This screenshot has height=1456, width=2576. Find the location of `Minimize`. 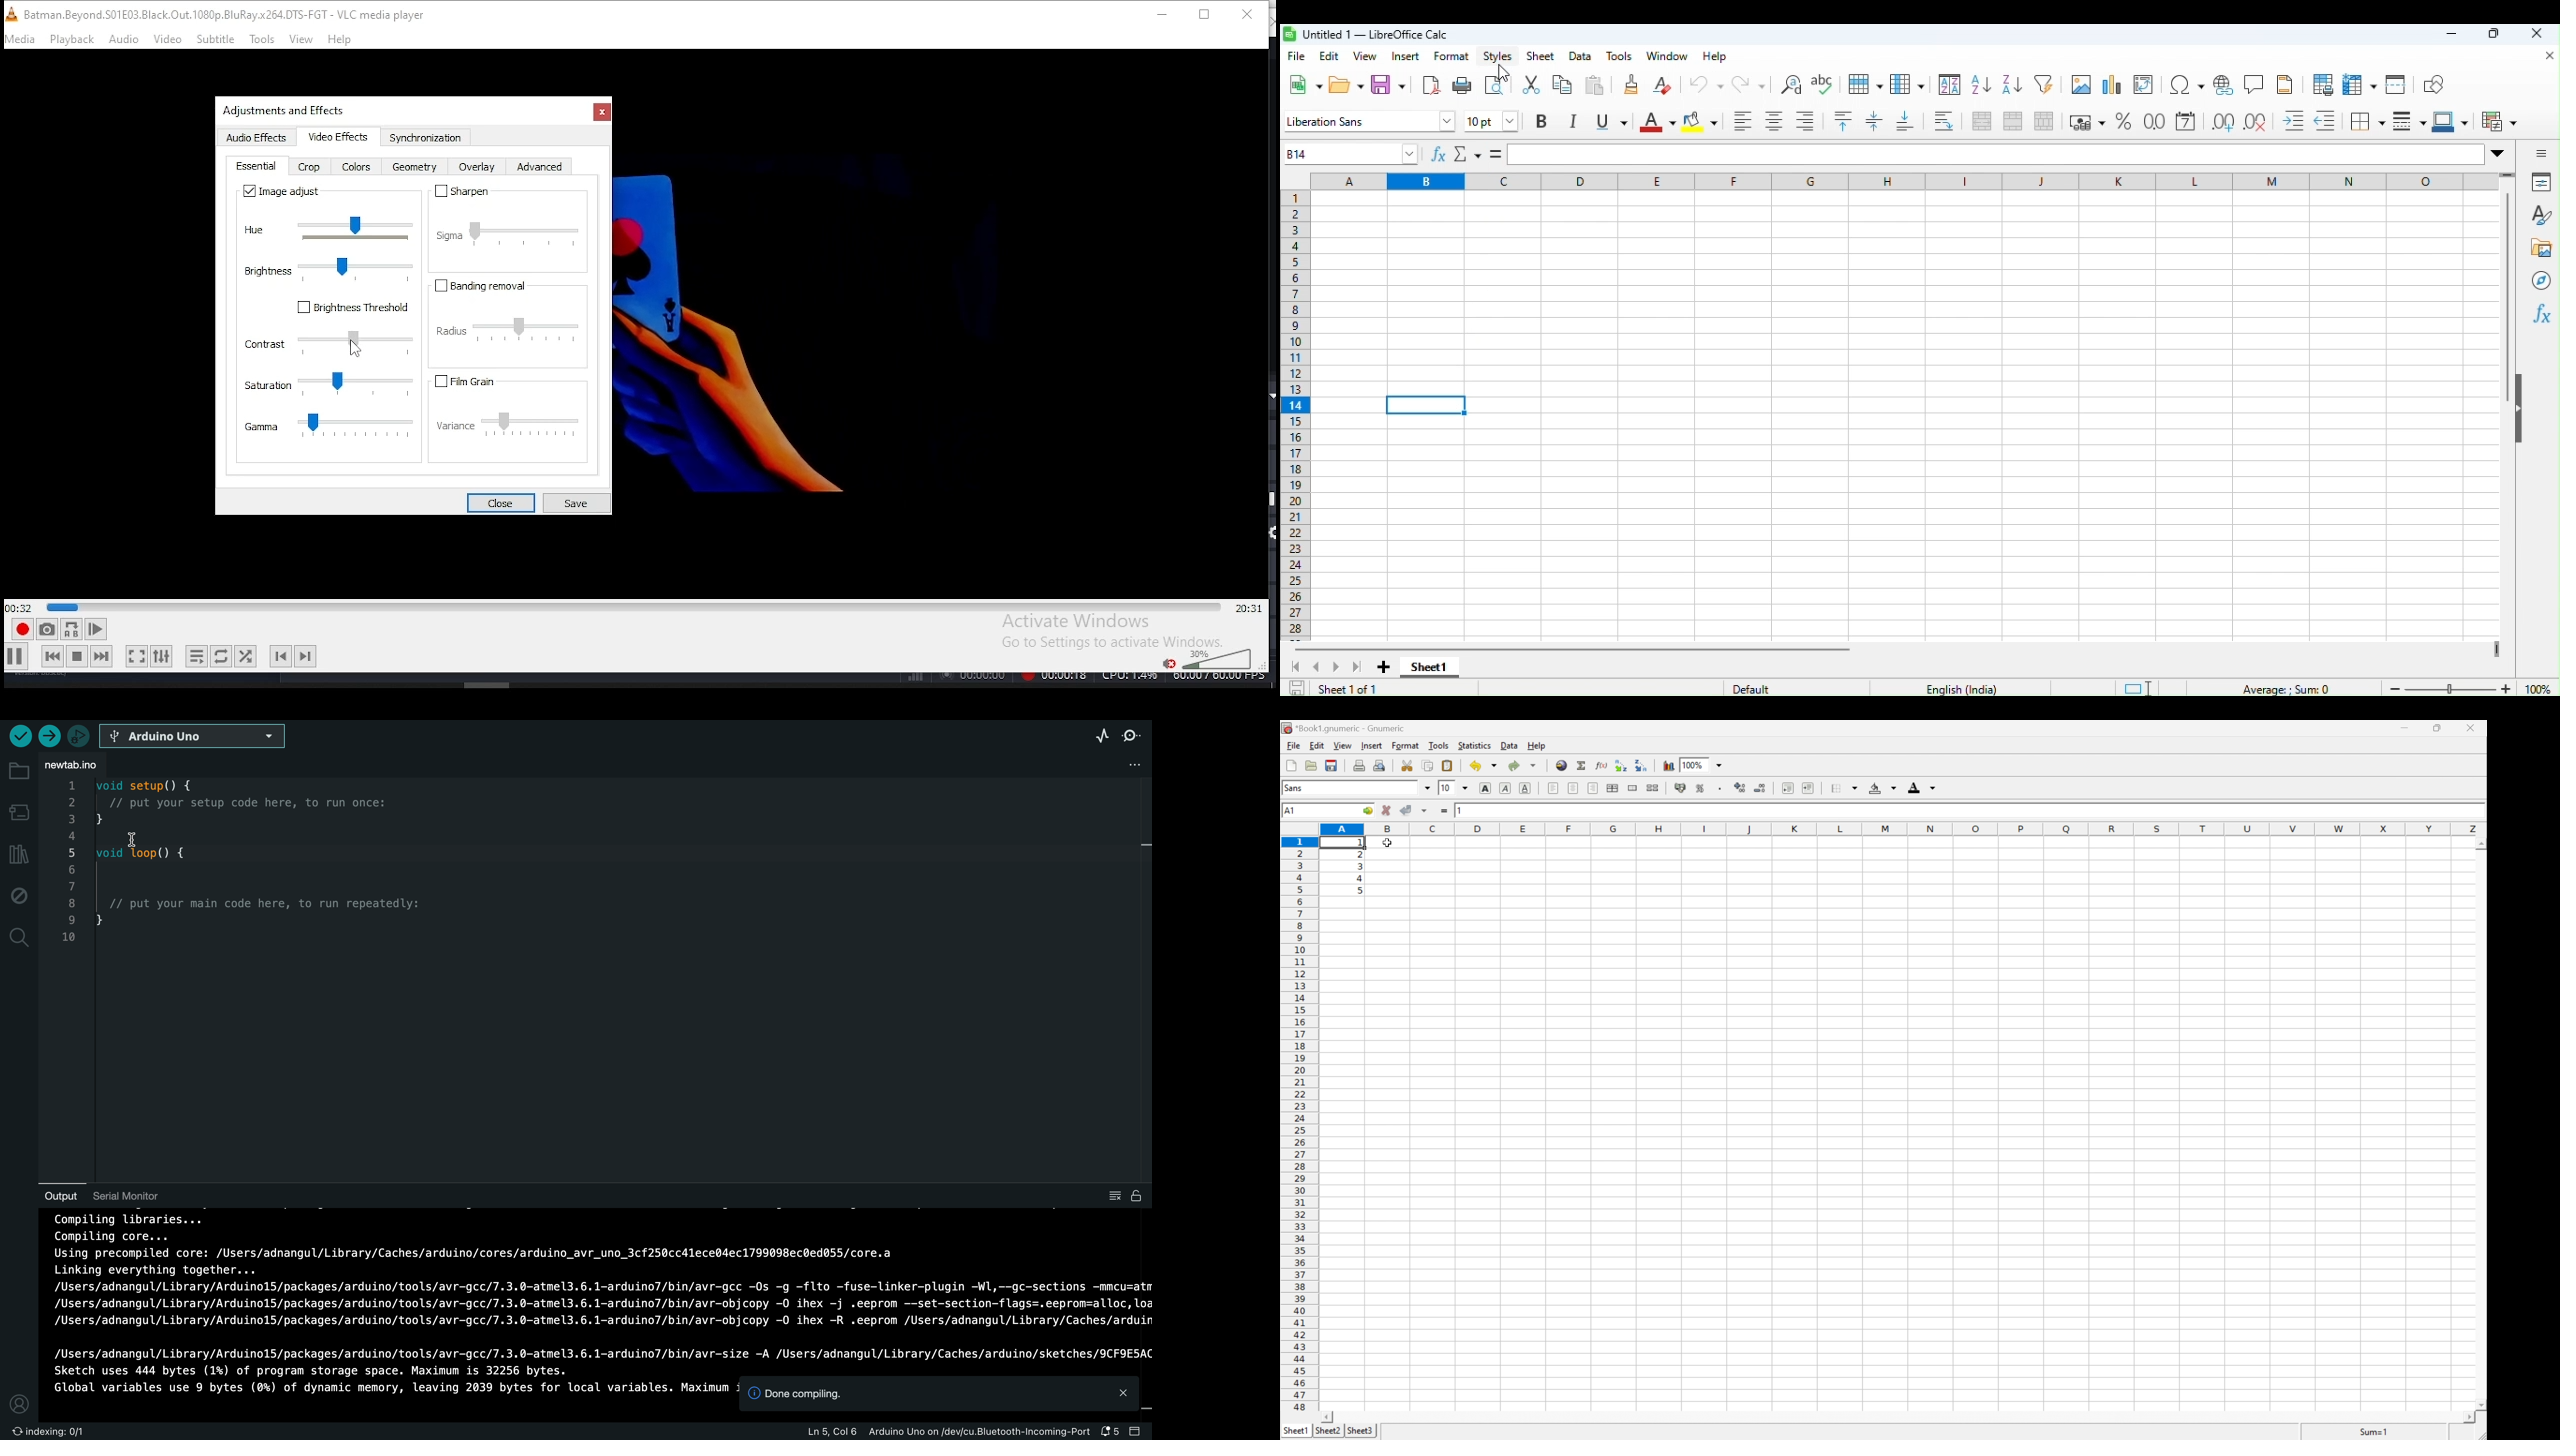

Minimize is located at coordinates (2407, 727).